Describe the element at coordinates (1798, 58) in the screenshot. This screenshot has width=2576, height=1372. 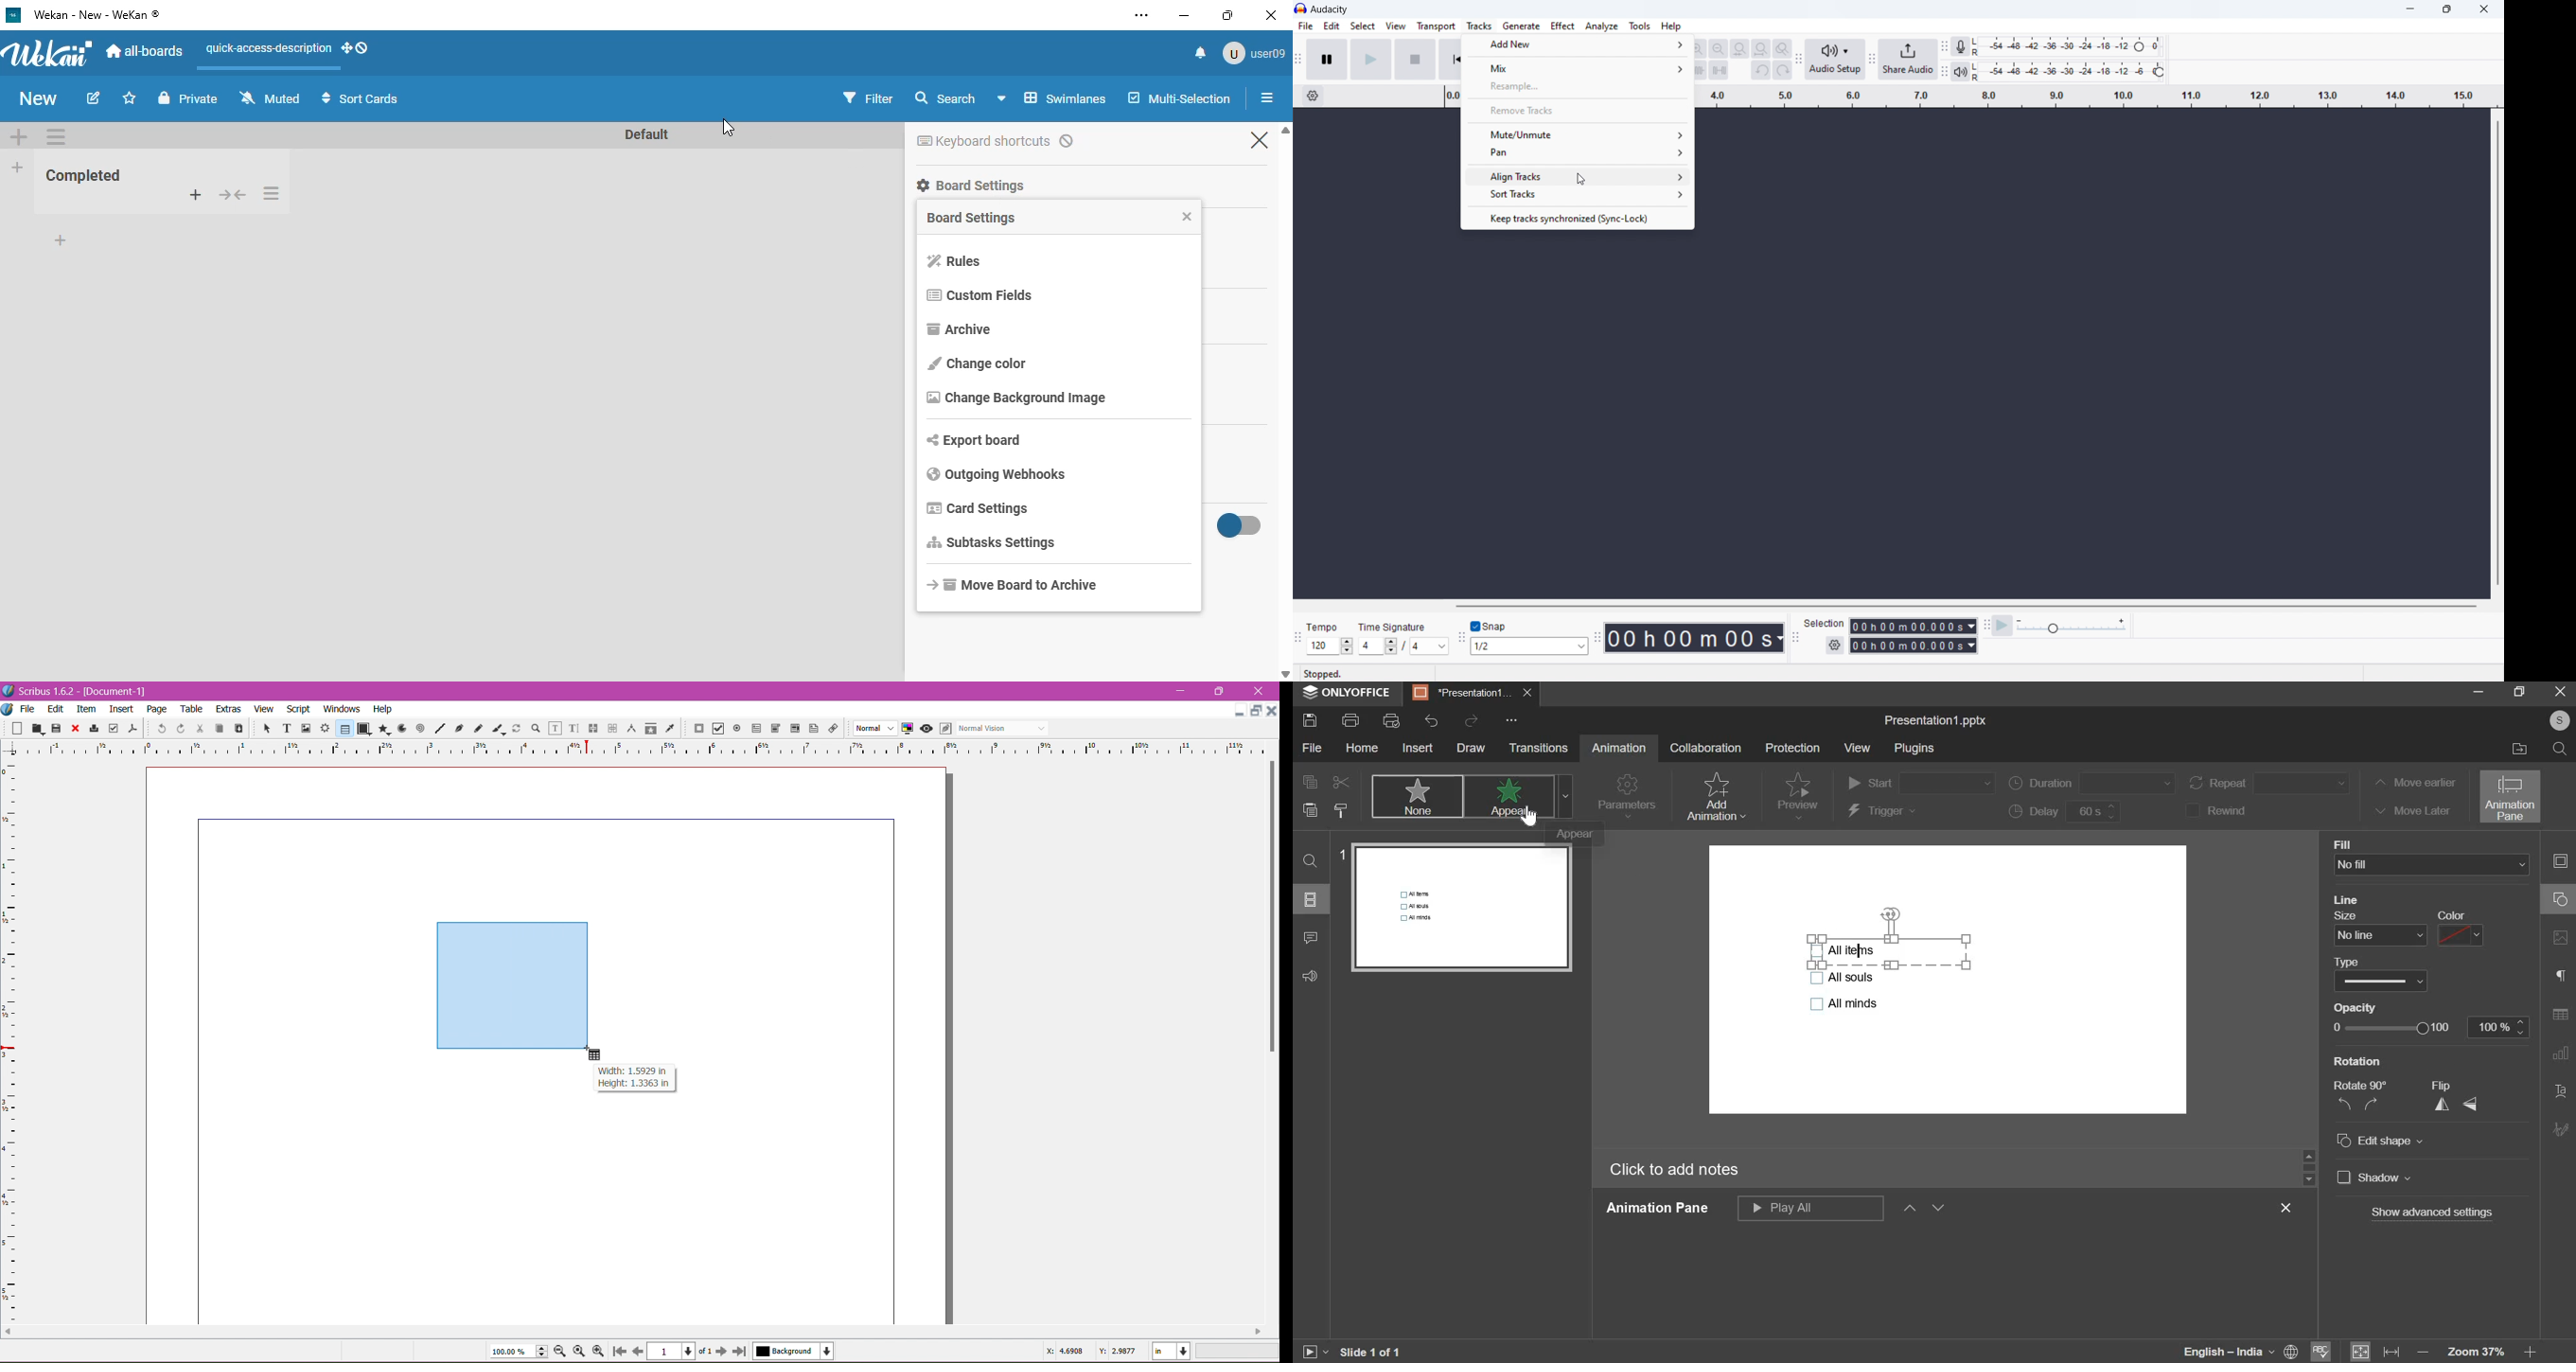
I see `audio setup toolbar` at that location.